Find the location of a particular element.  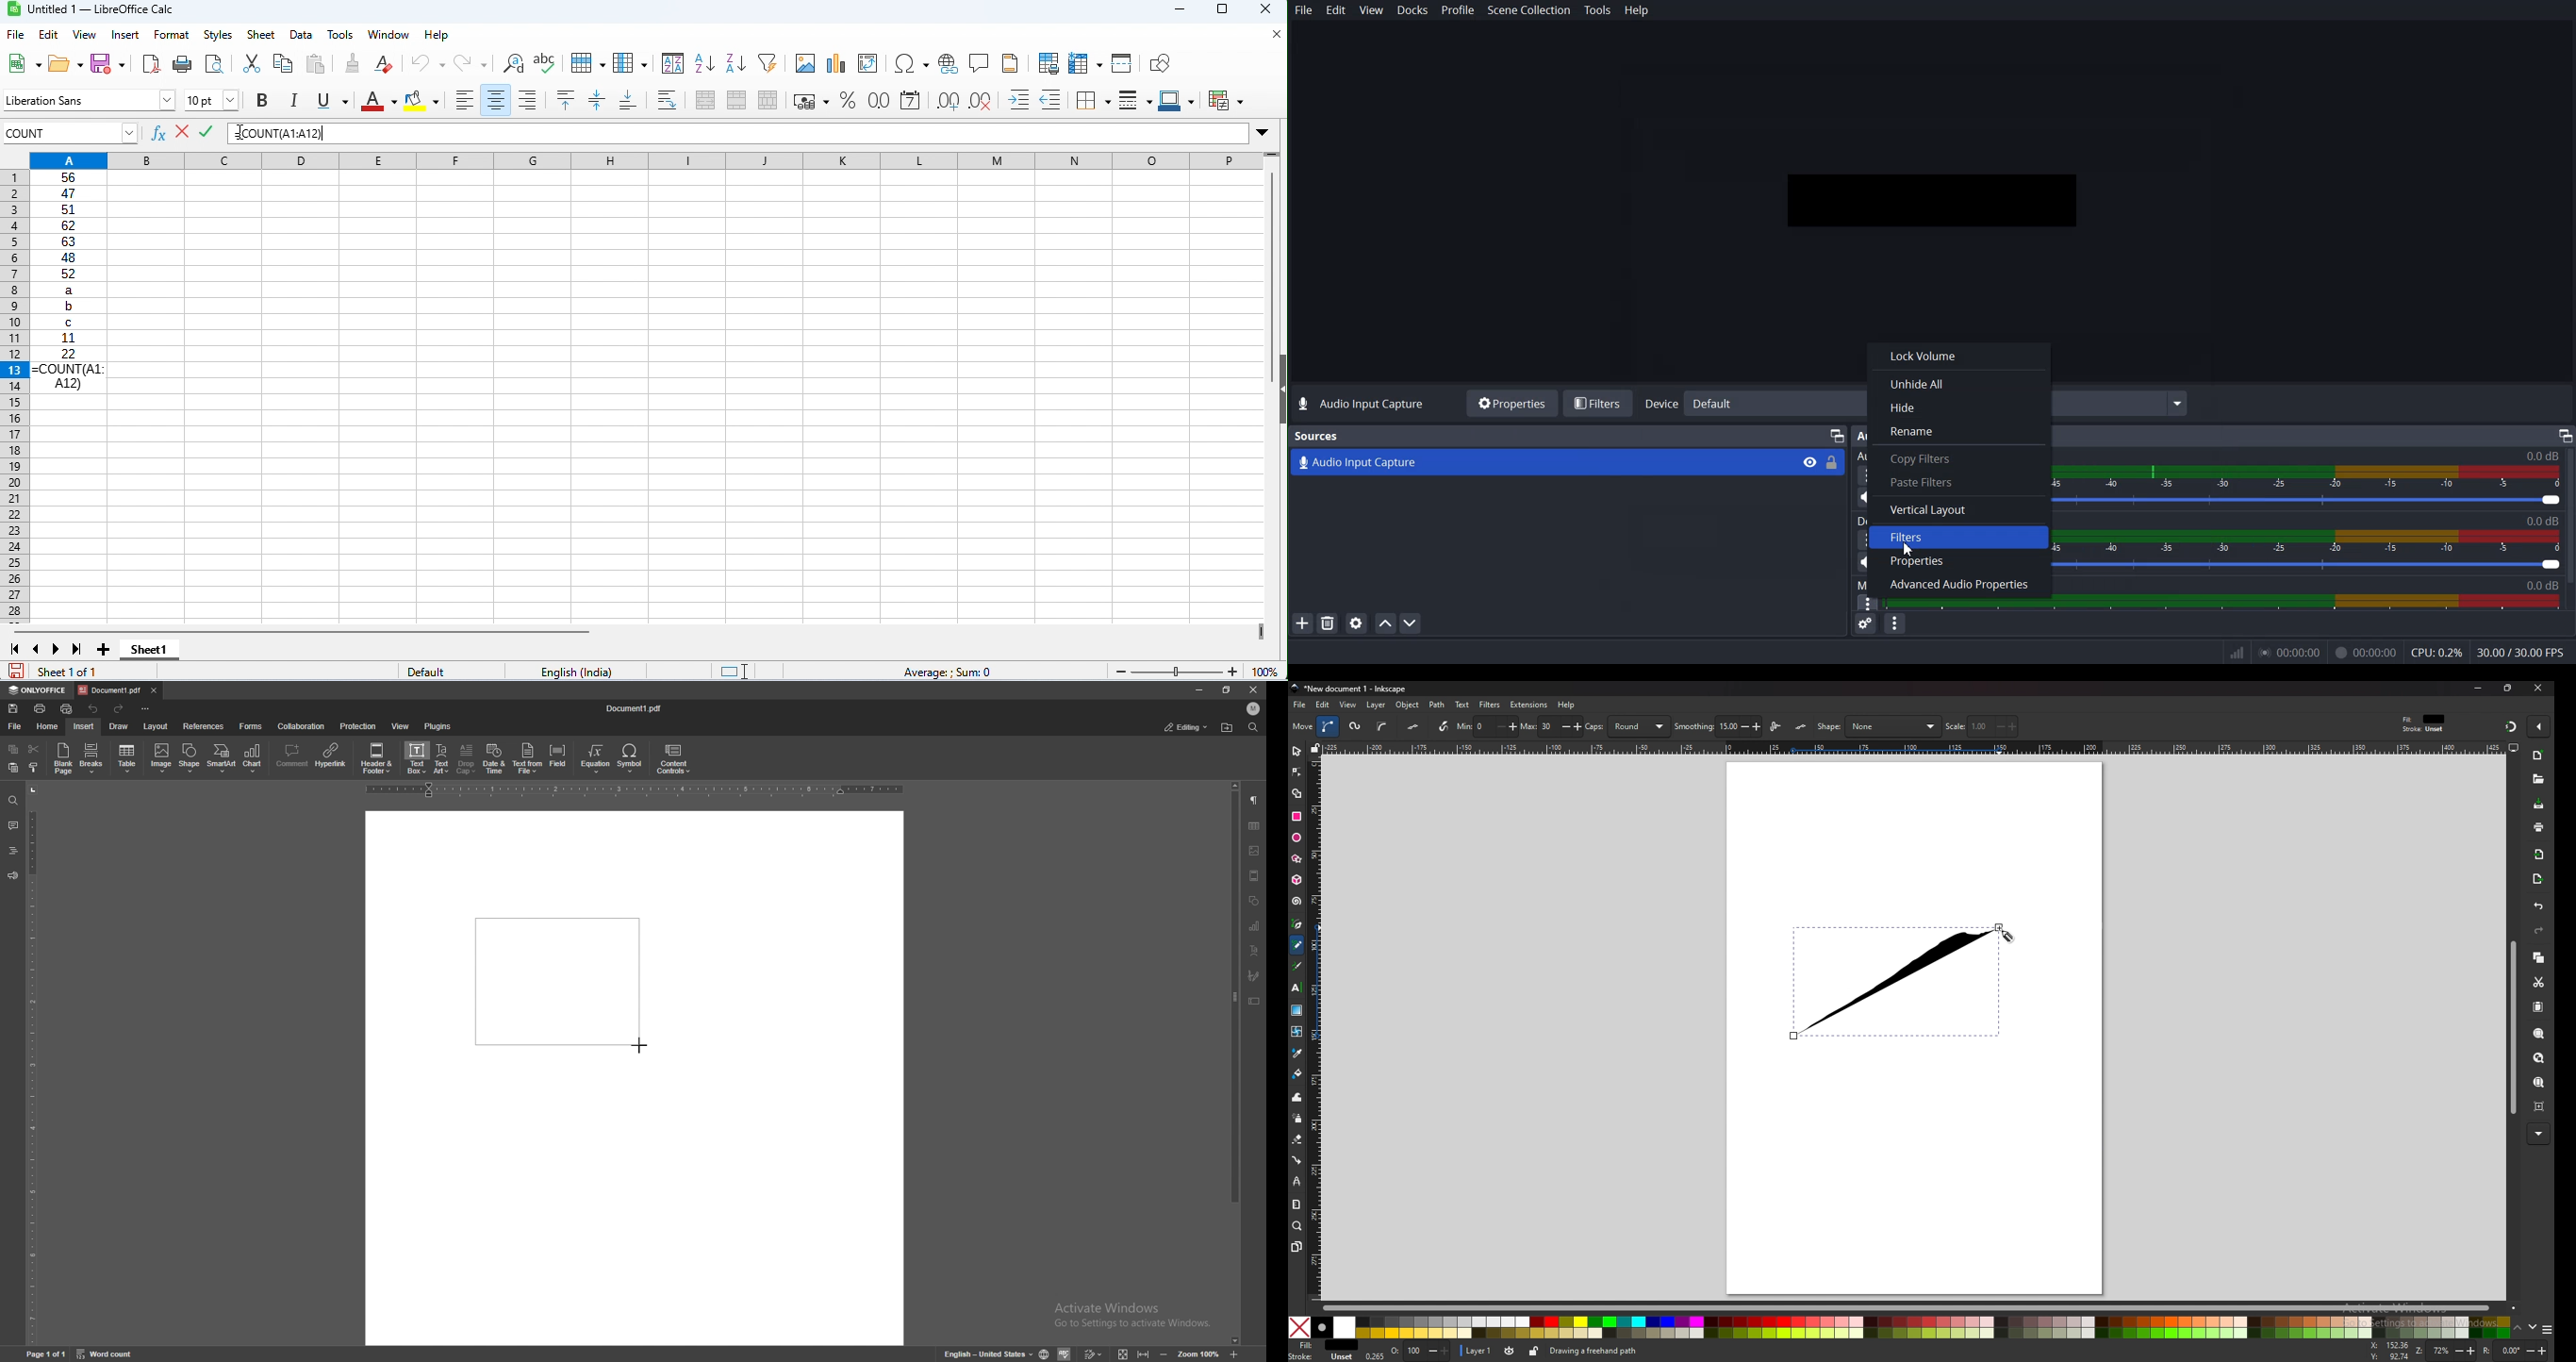

Inf is located at coordinates (2237, 654).